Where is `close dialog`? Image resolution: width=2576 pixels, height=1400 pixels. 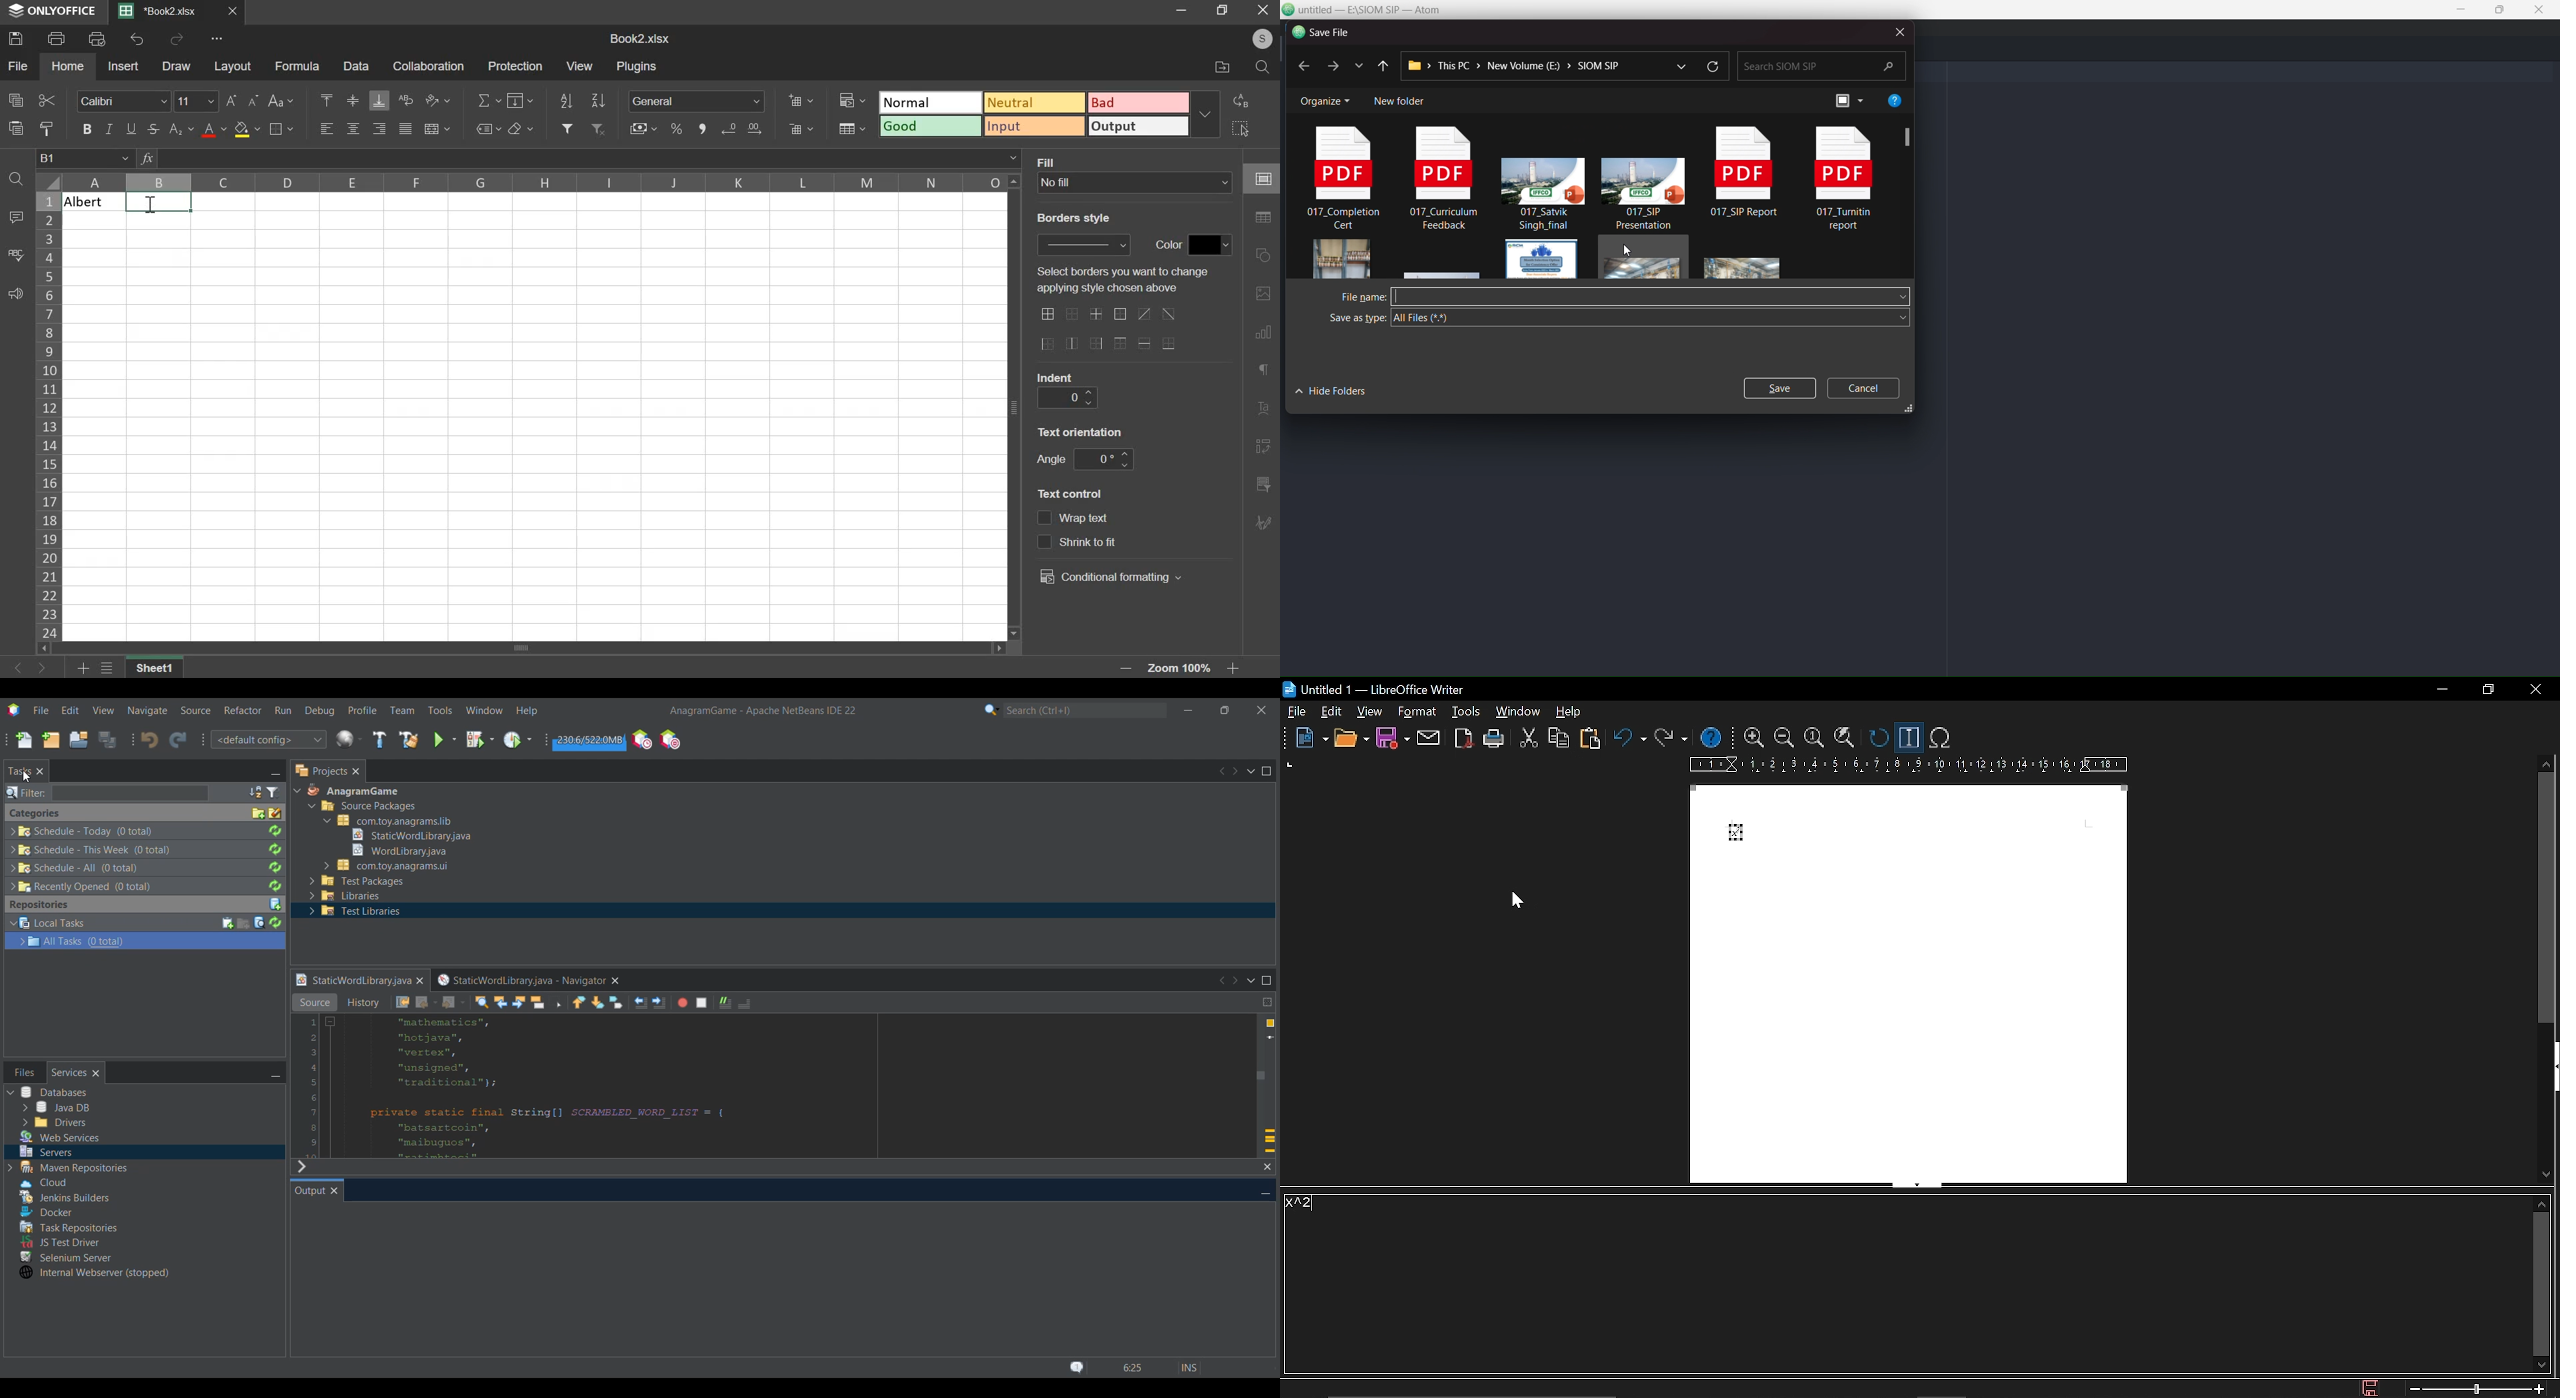
close dialog is located at coordinates (1897, 31).